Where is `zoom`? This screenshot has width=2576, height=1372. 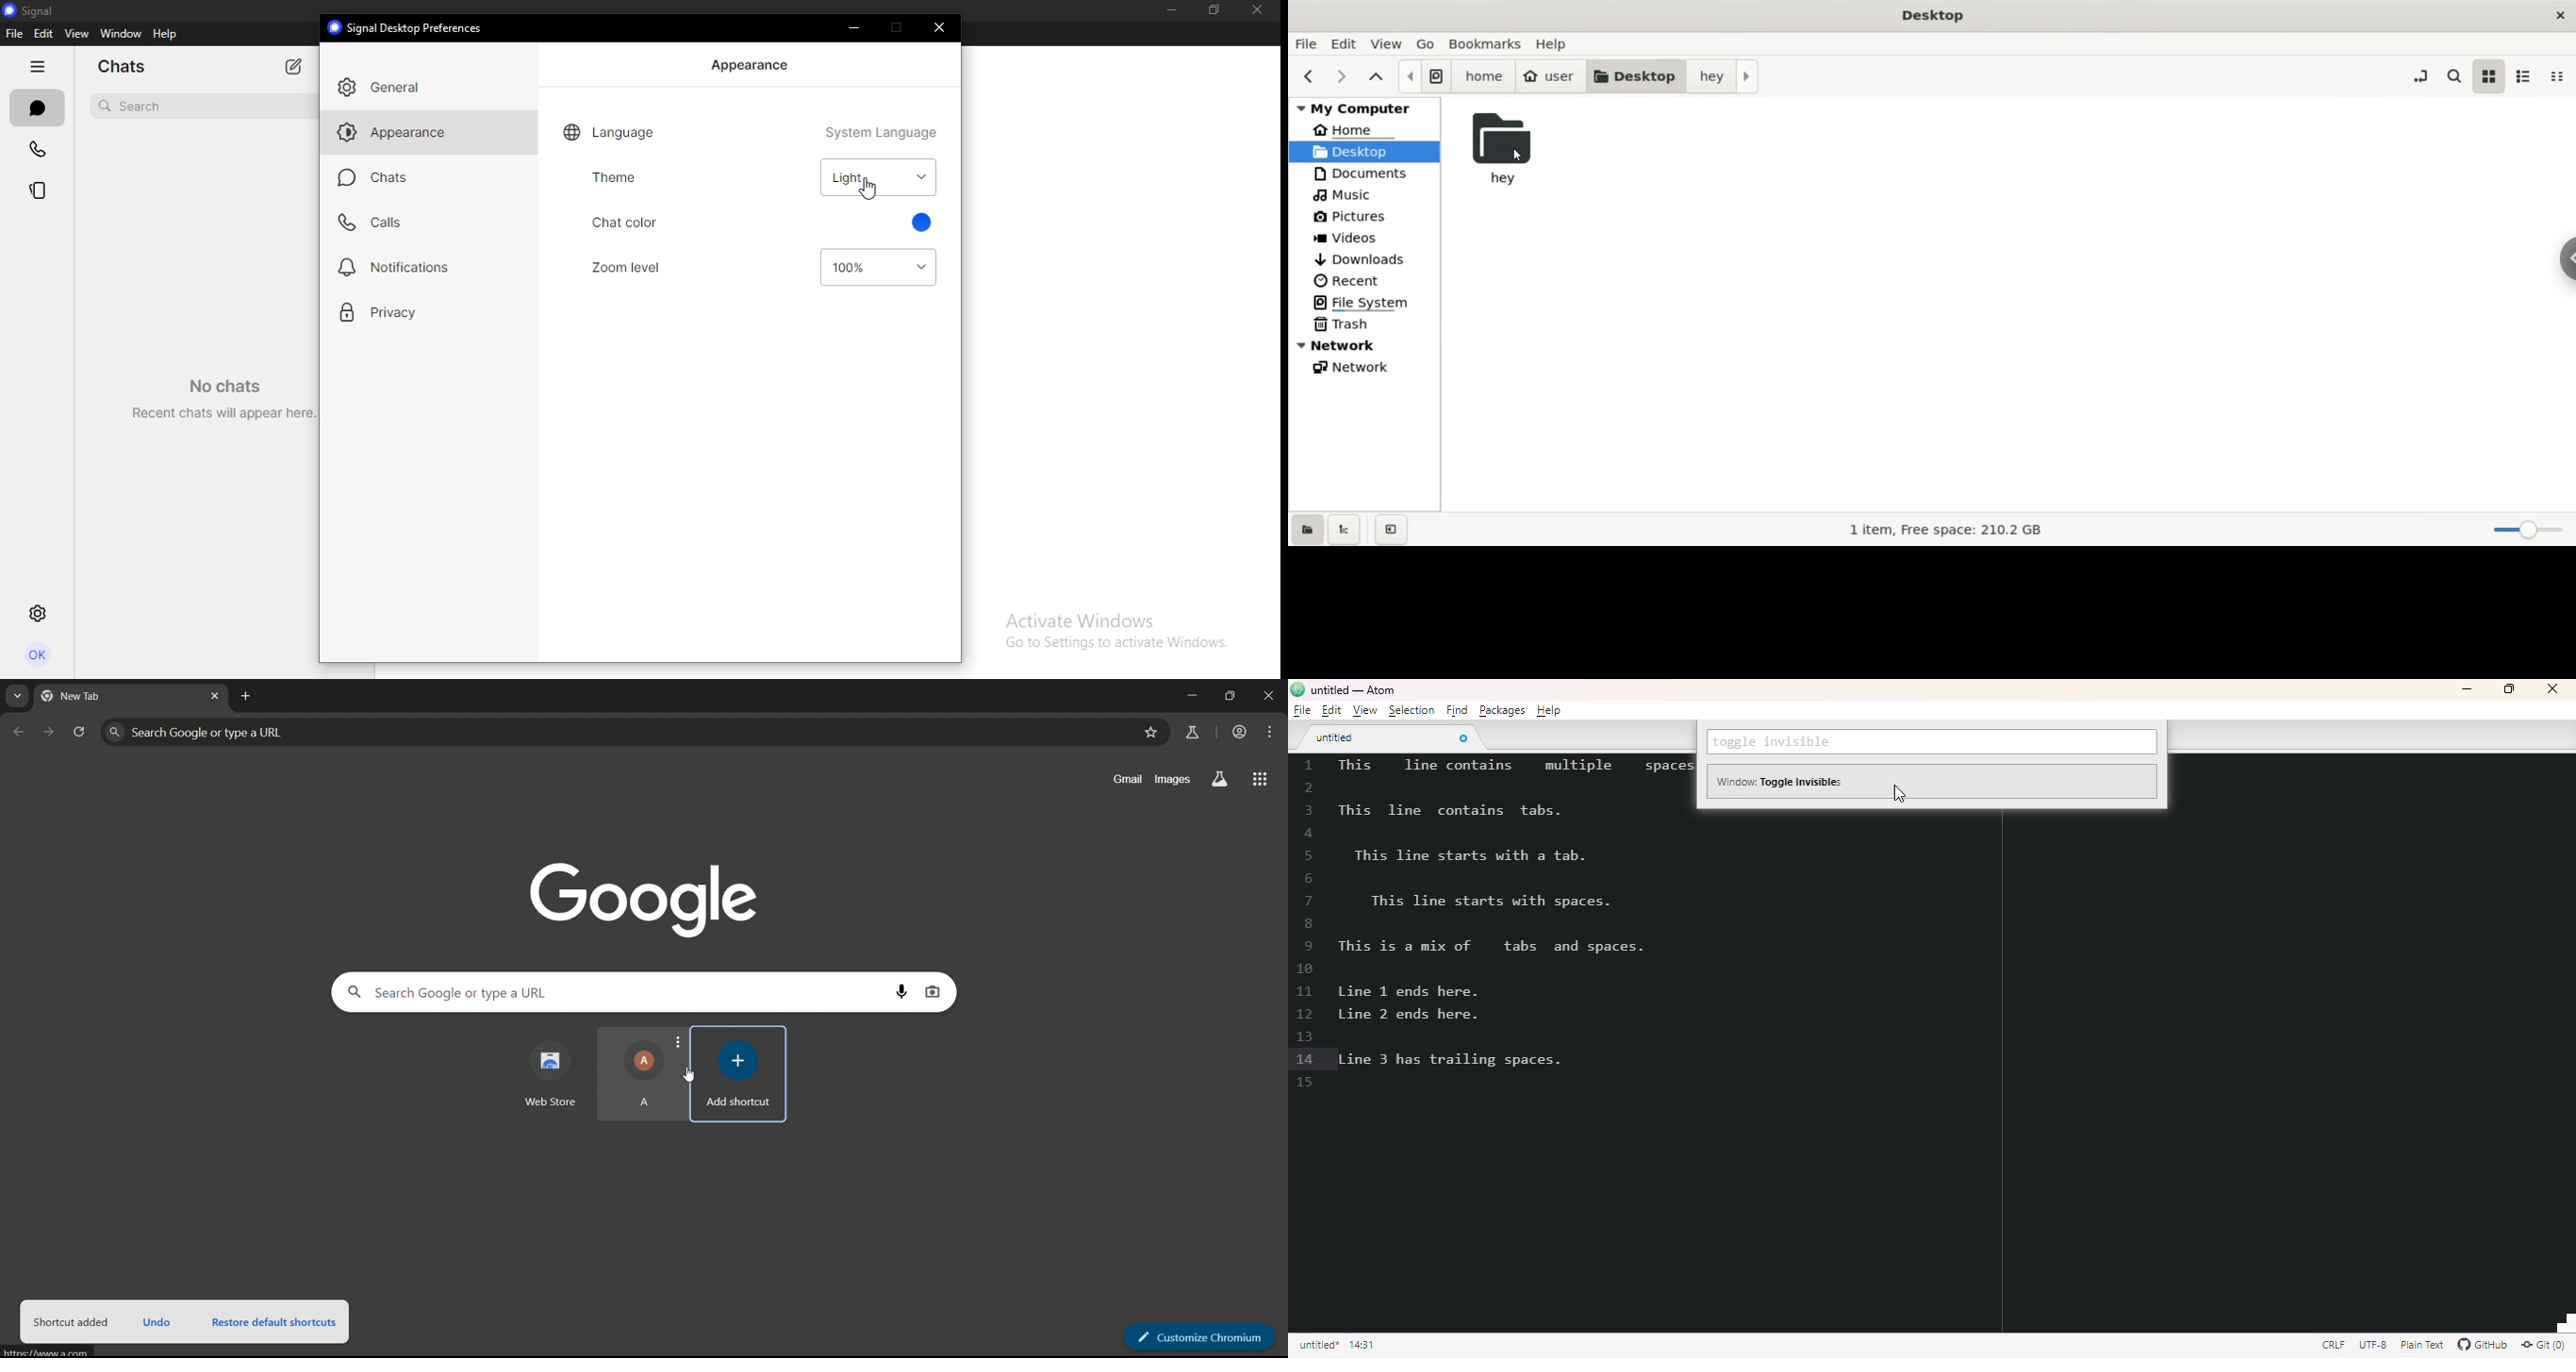 zoom is located at coordinates (2528, 531).